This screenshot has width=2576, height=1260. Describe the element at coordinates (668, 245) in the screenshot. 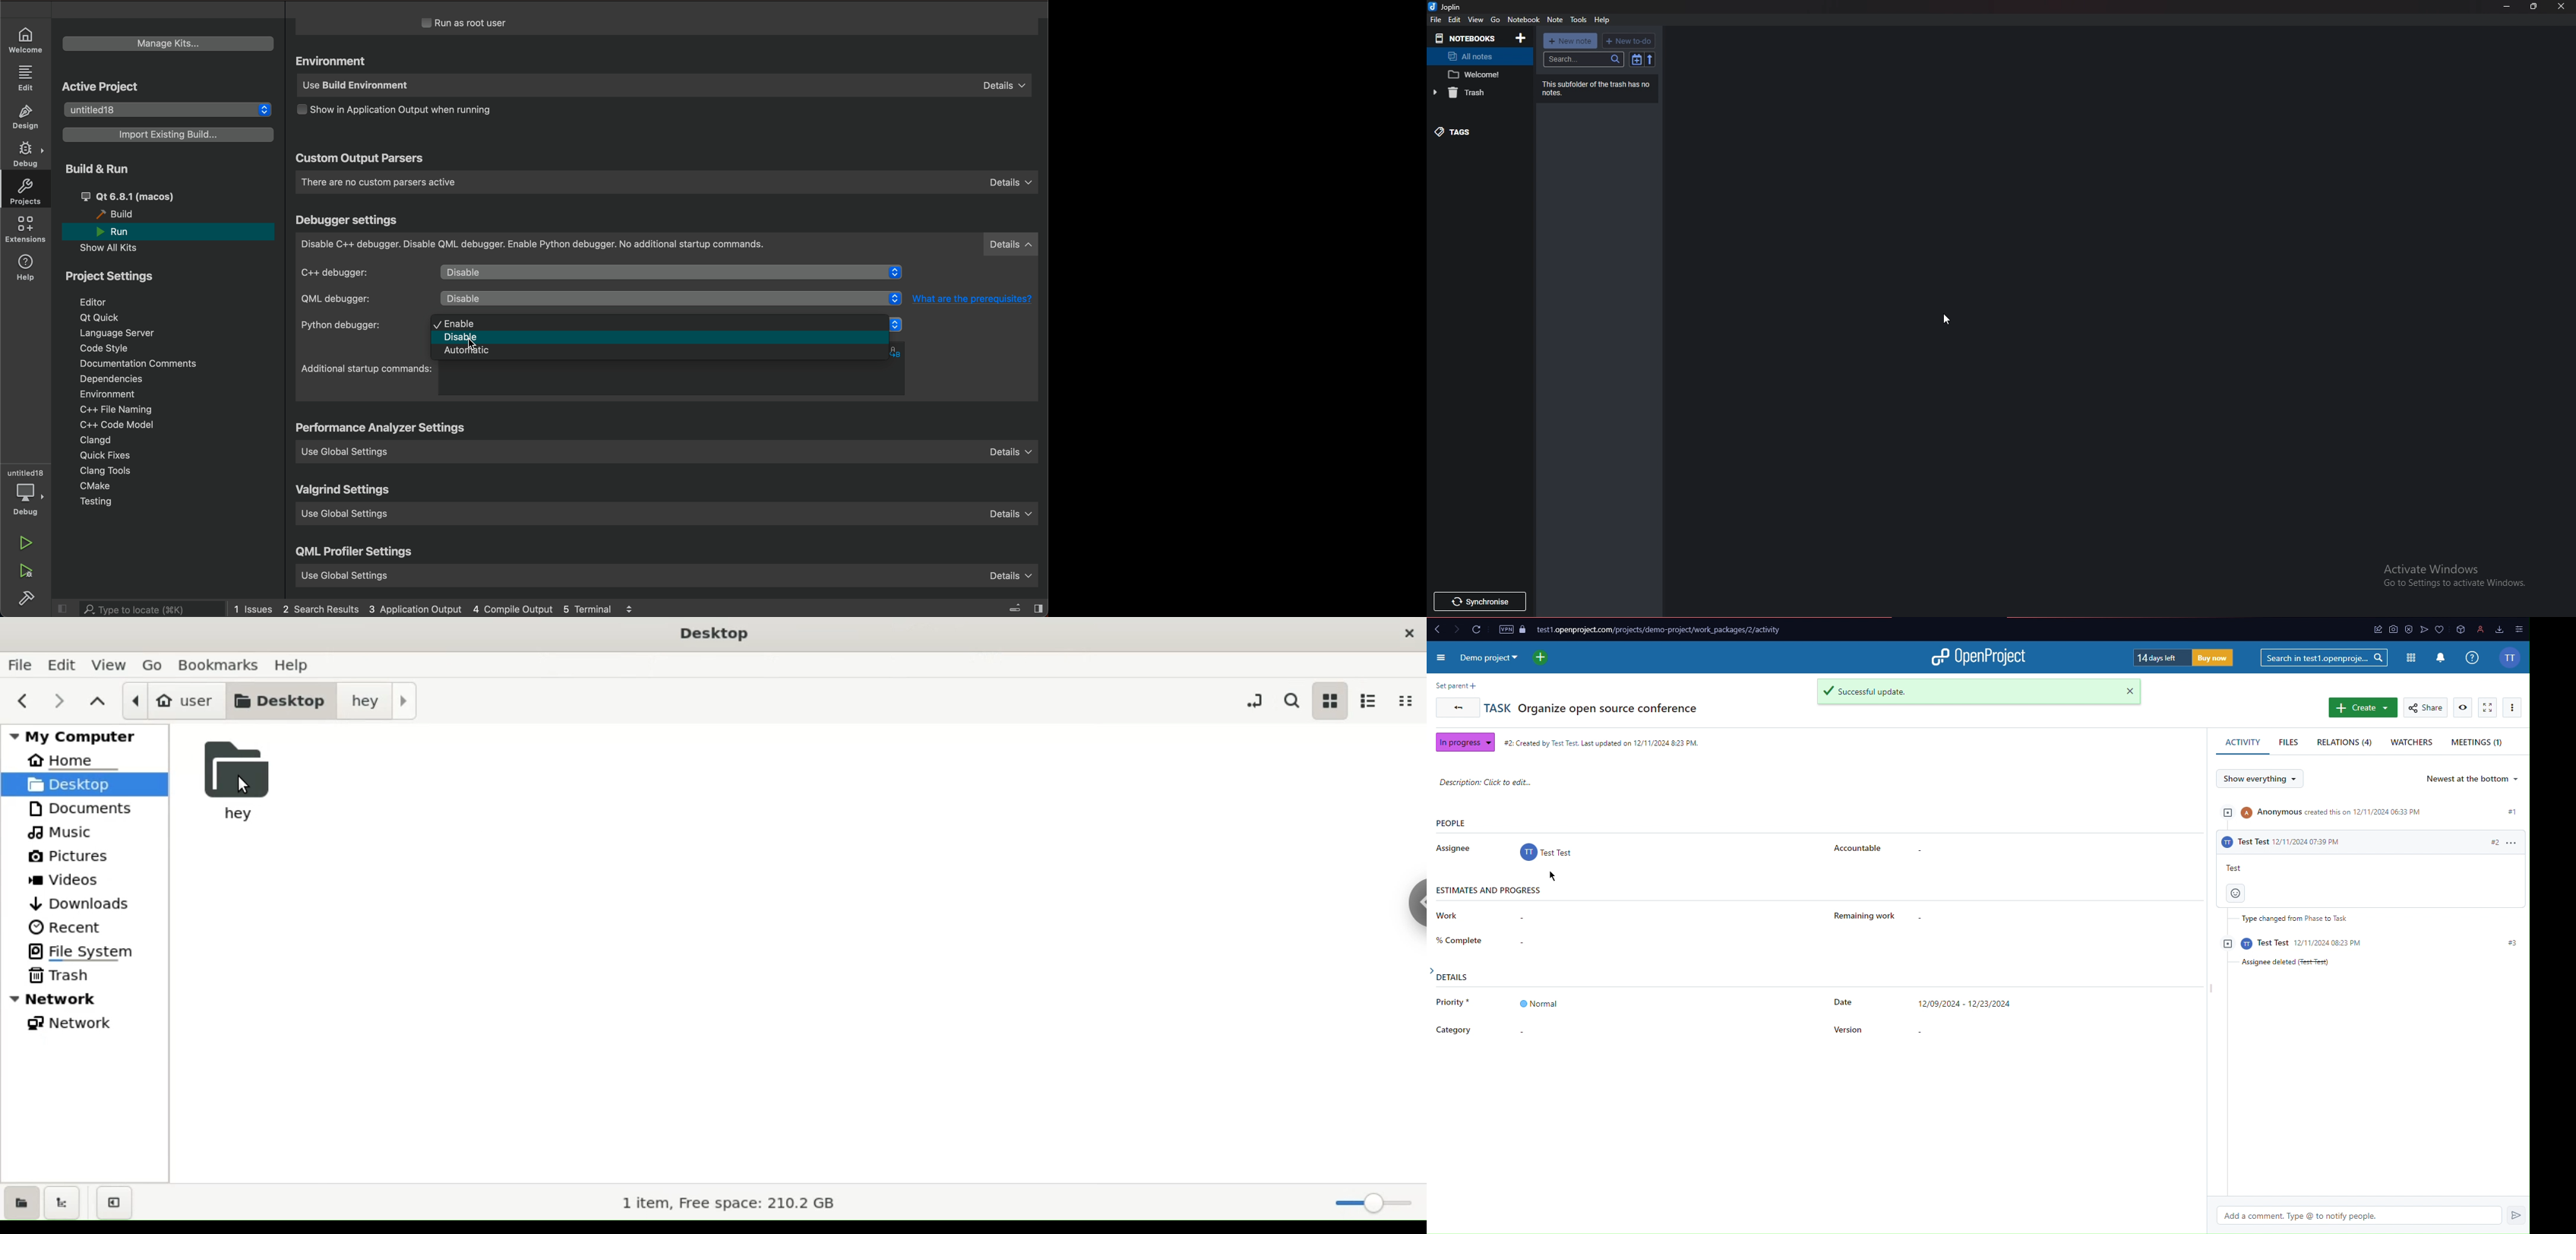

I see `debugger` at that location.